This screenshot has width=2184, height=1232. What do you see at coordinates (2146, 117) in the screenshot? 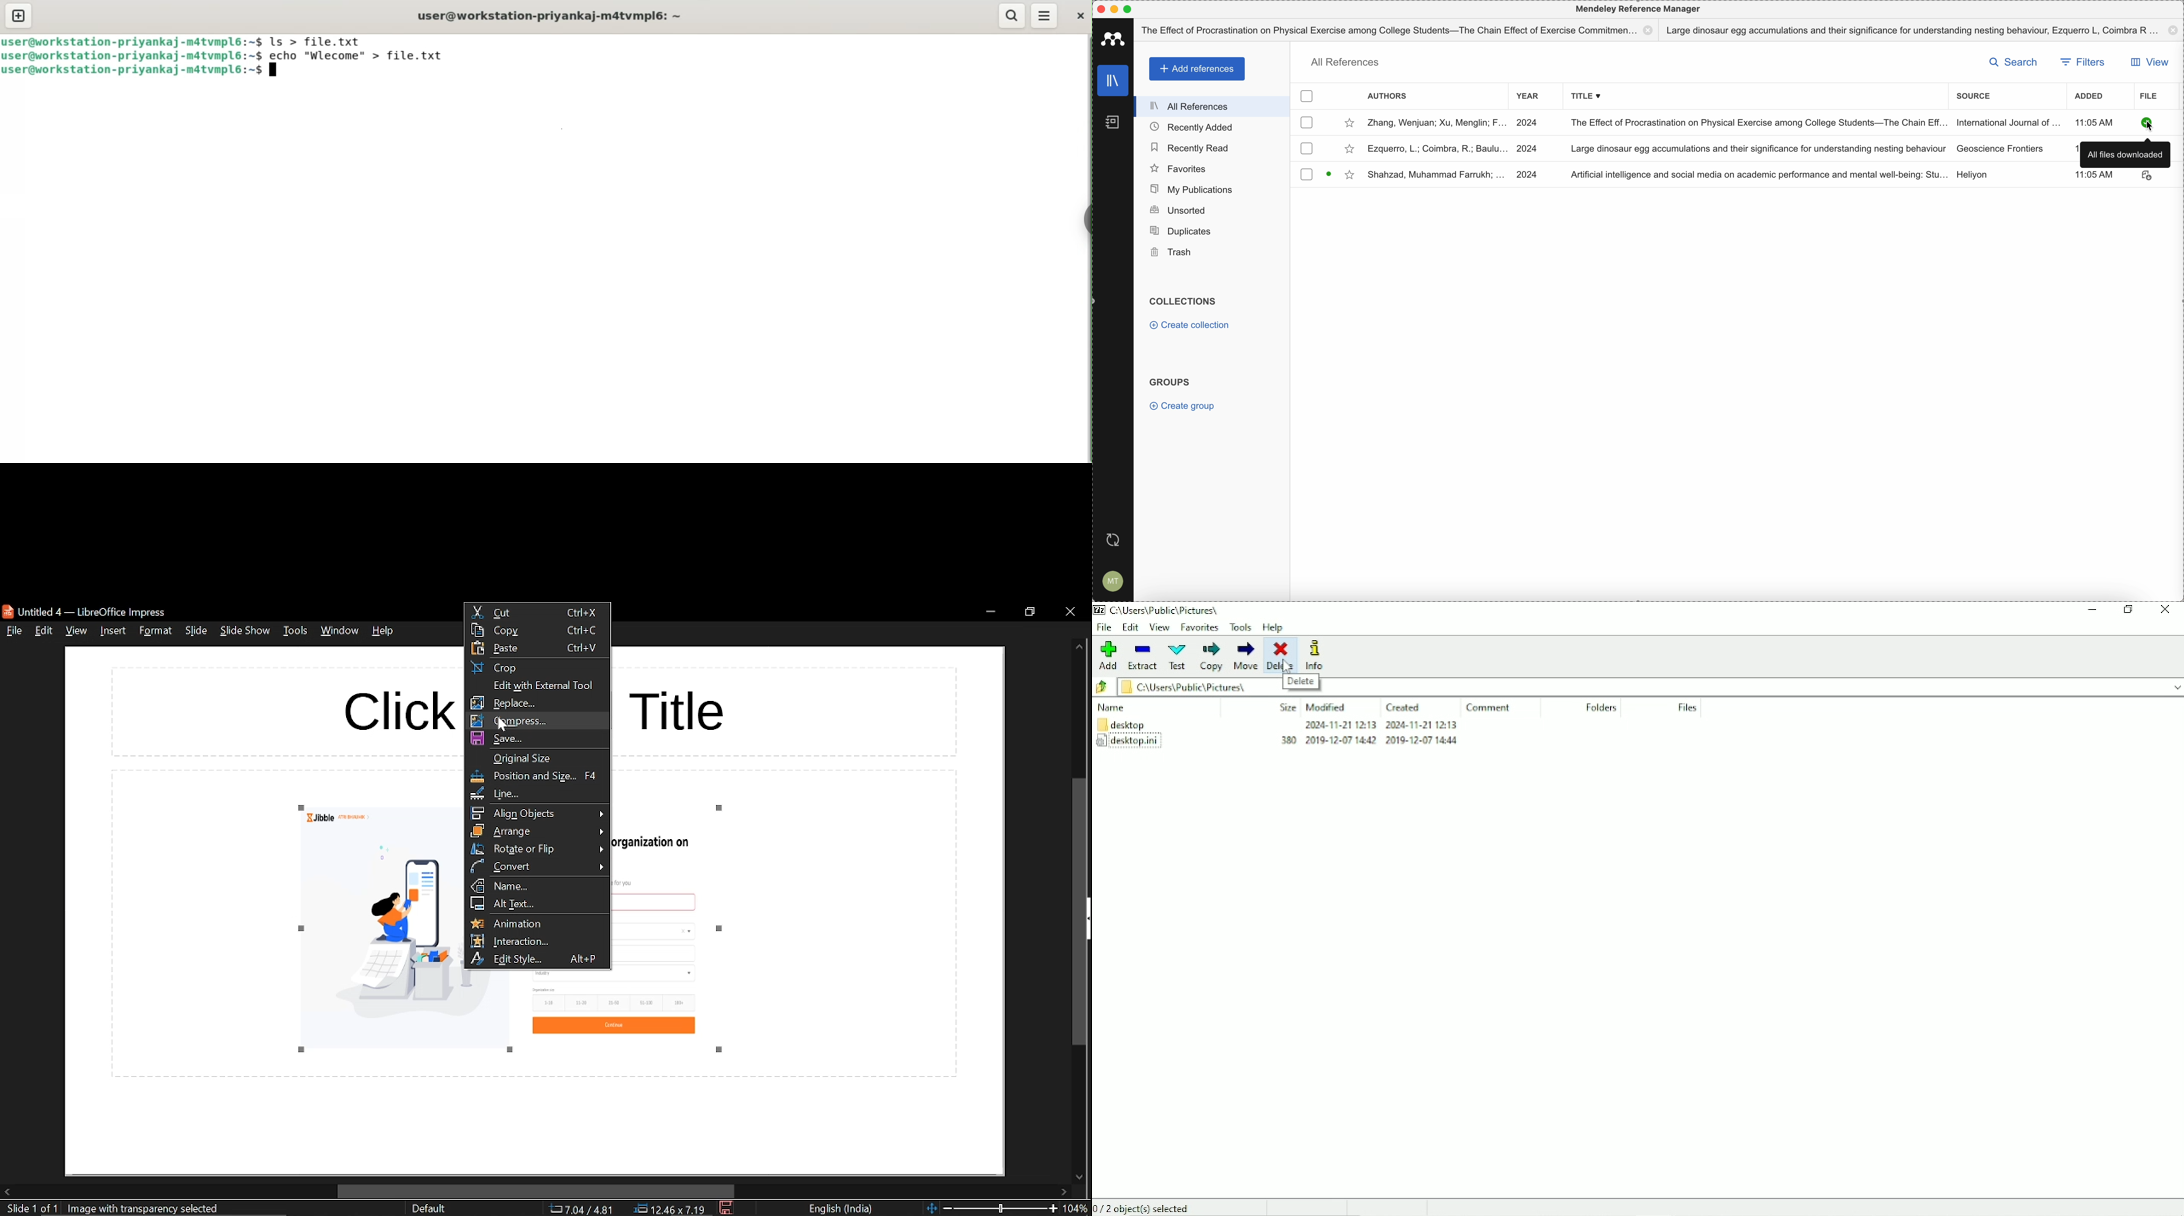
I see `downloaded file` at bounding box center [2146, 117].